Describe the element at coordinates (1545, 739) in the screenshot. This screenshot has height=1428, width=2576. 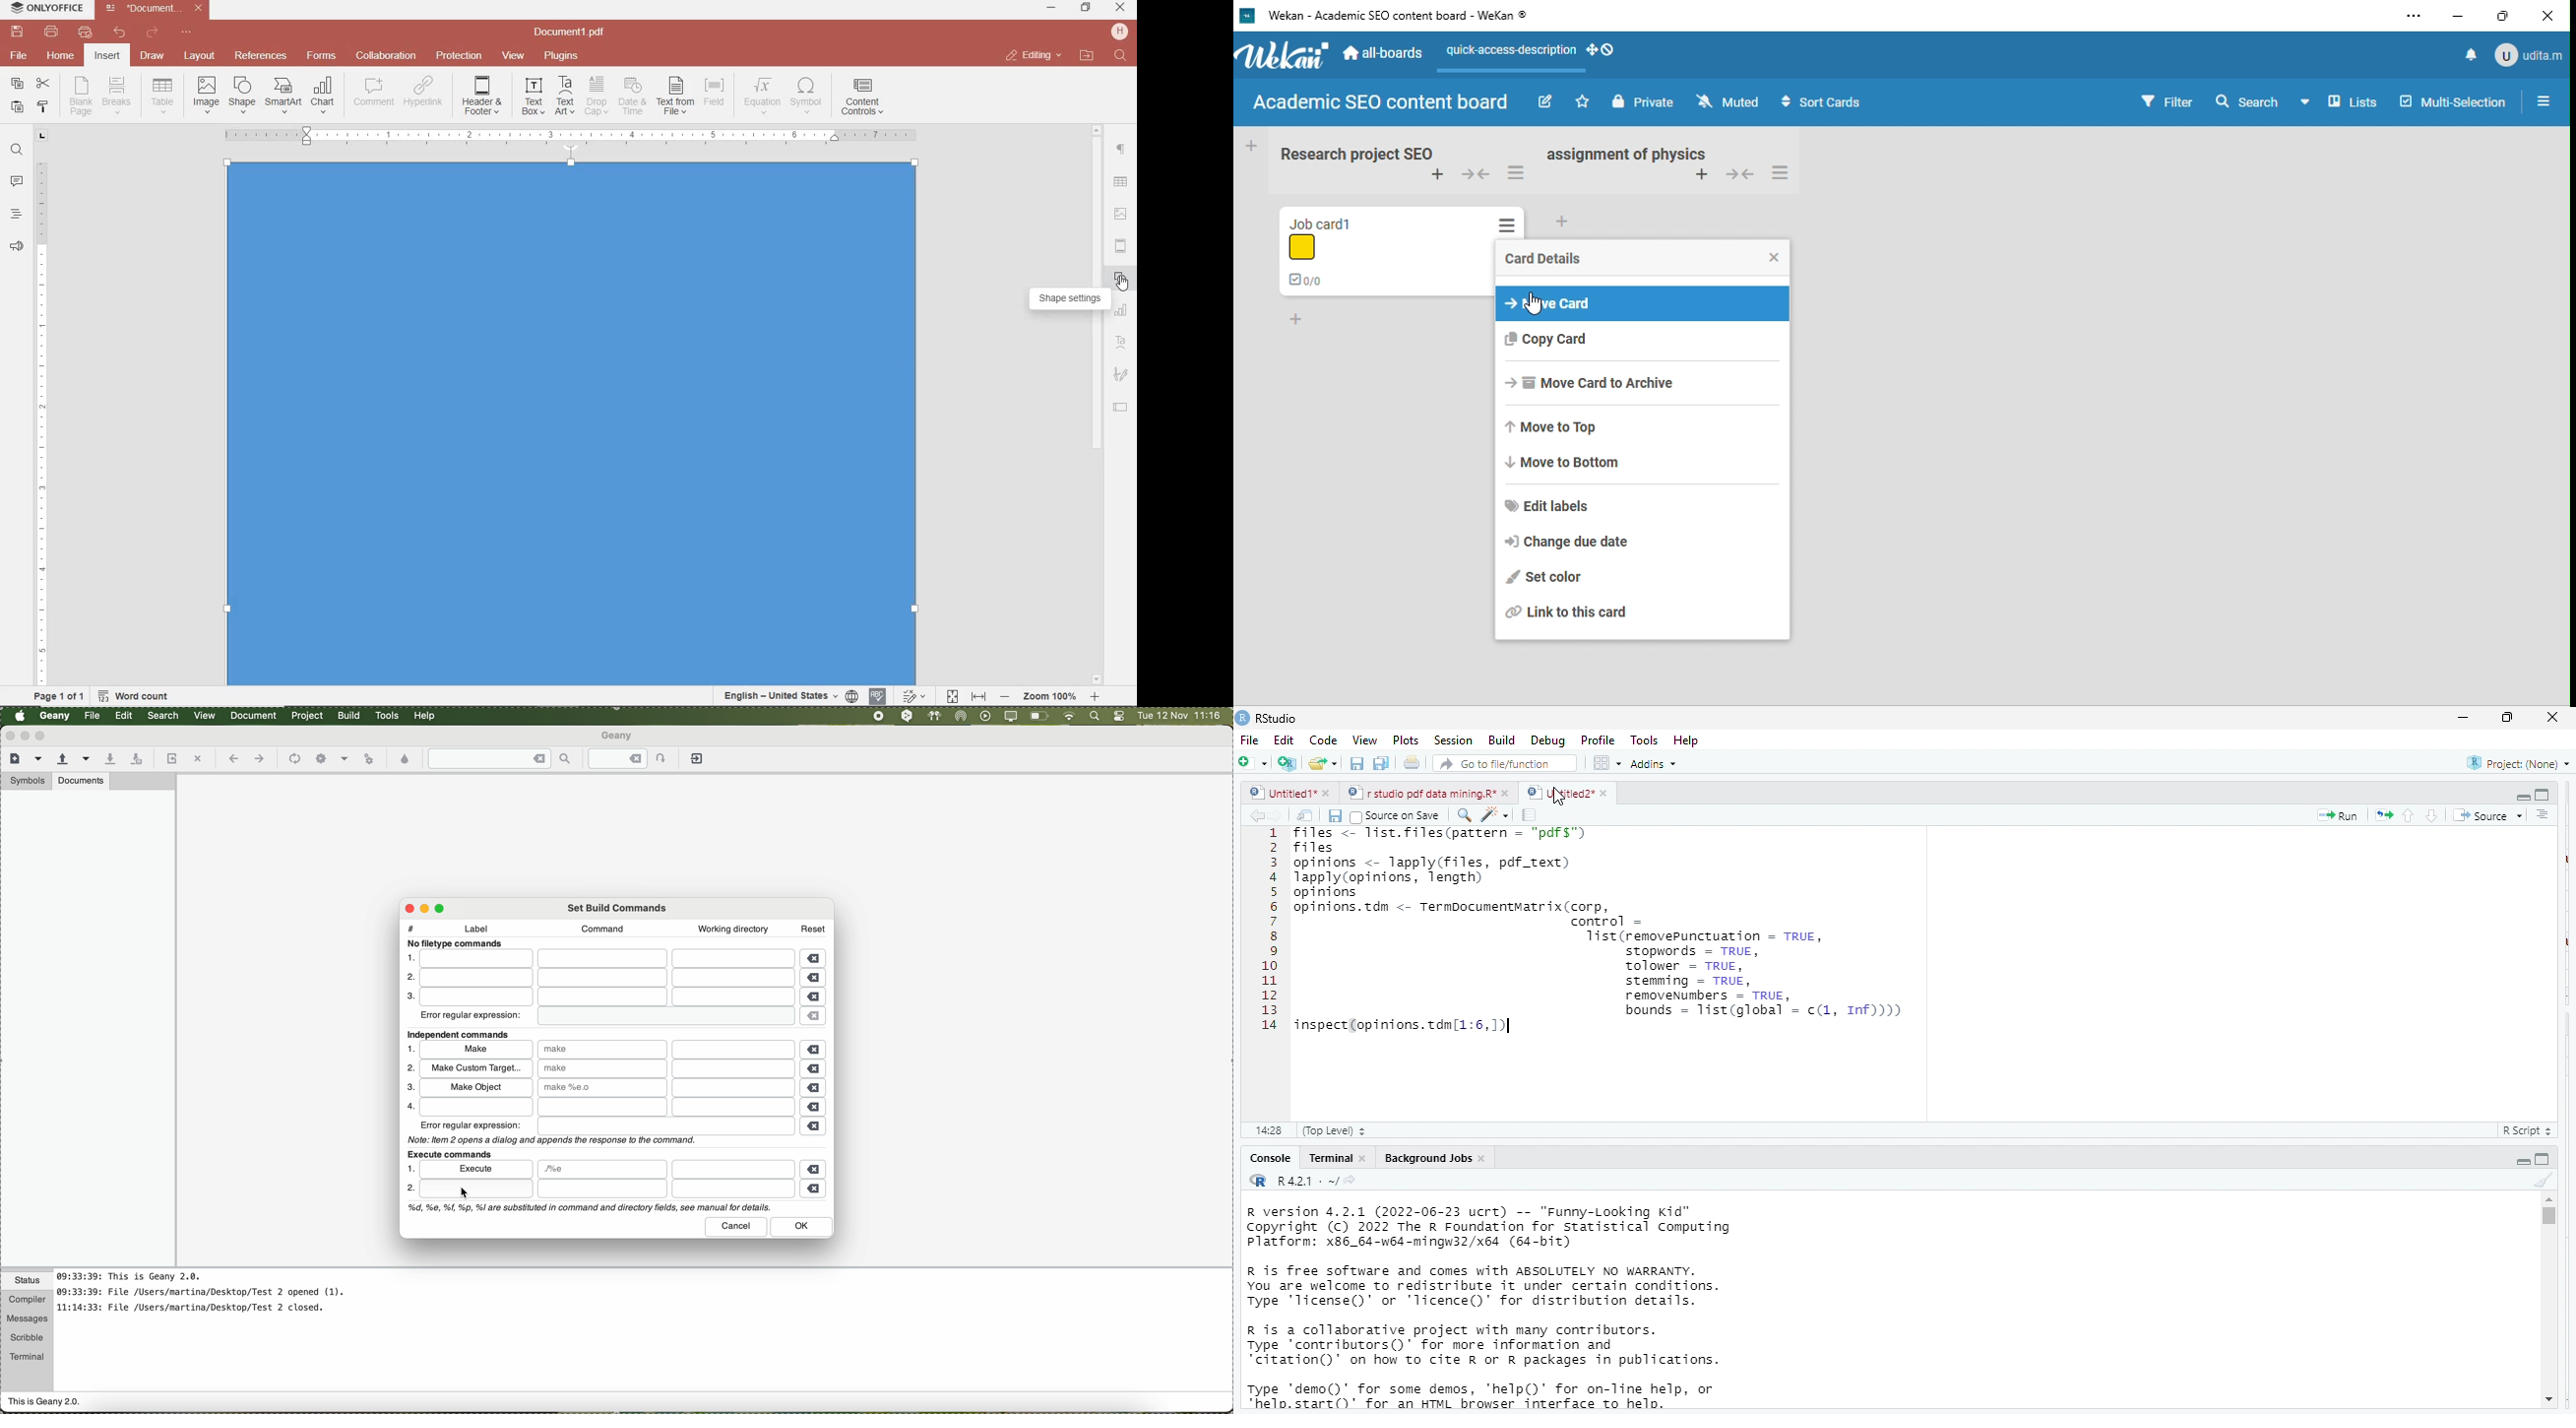
I see `debug` at that location.